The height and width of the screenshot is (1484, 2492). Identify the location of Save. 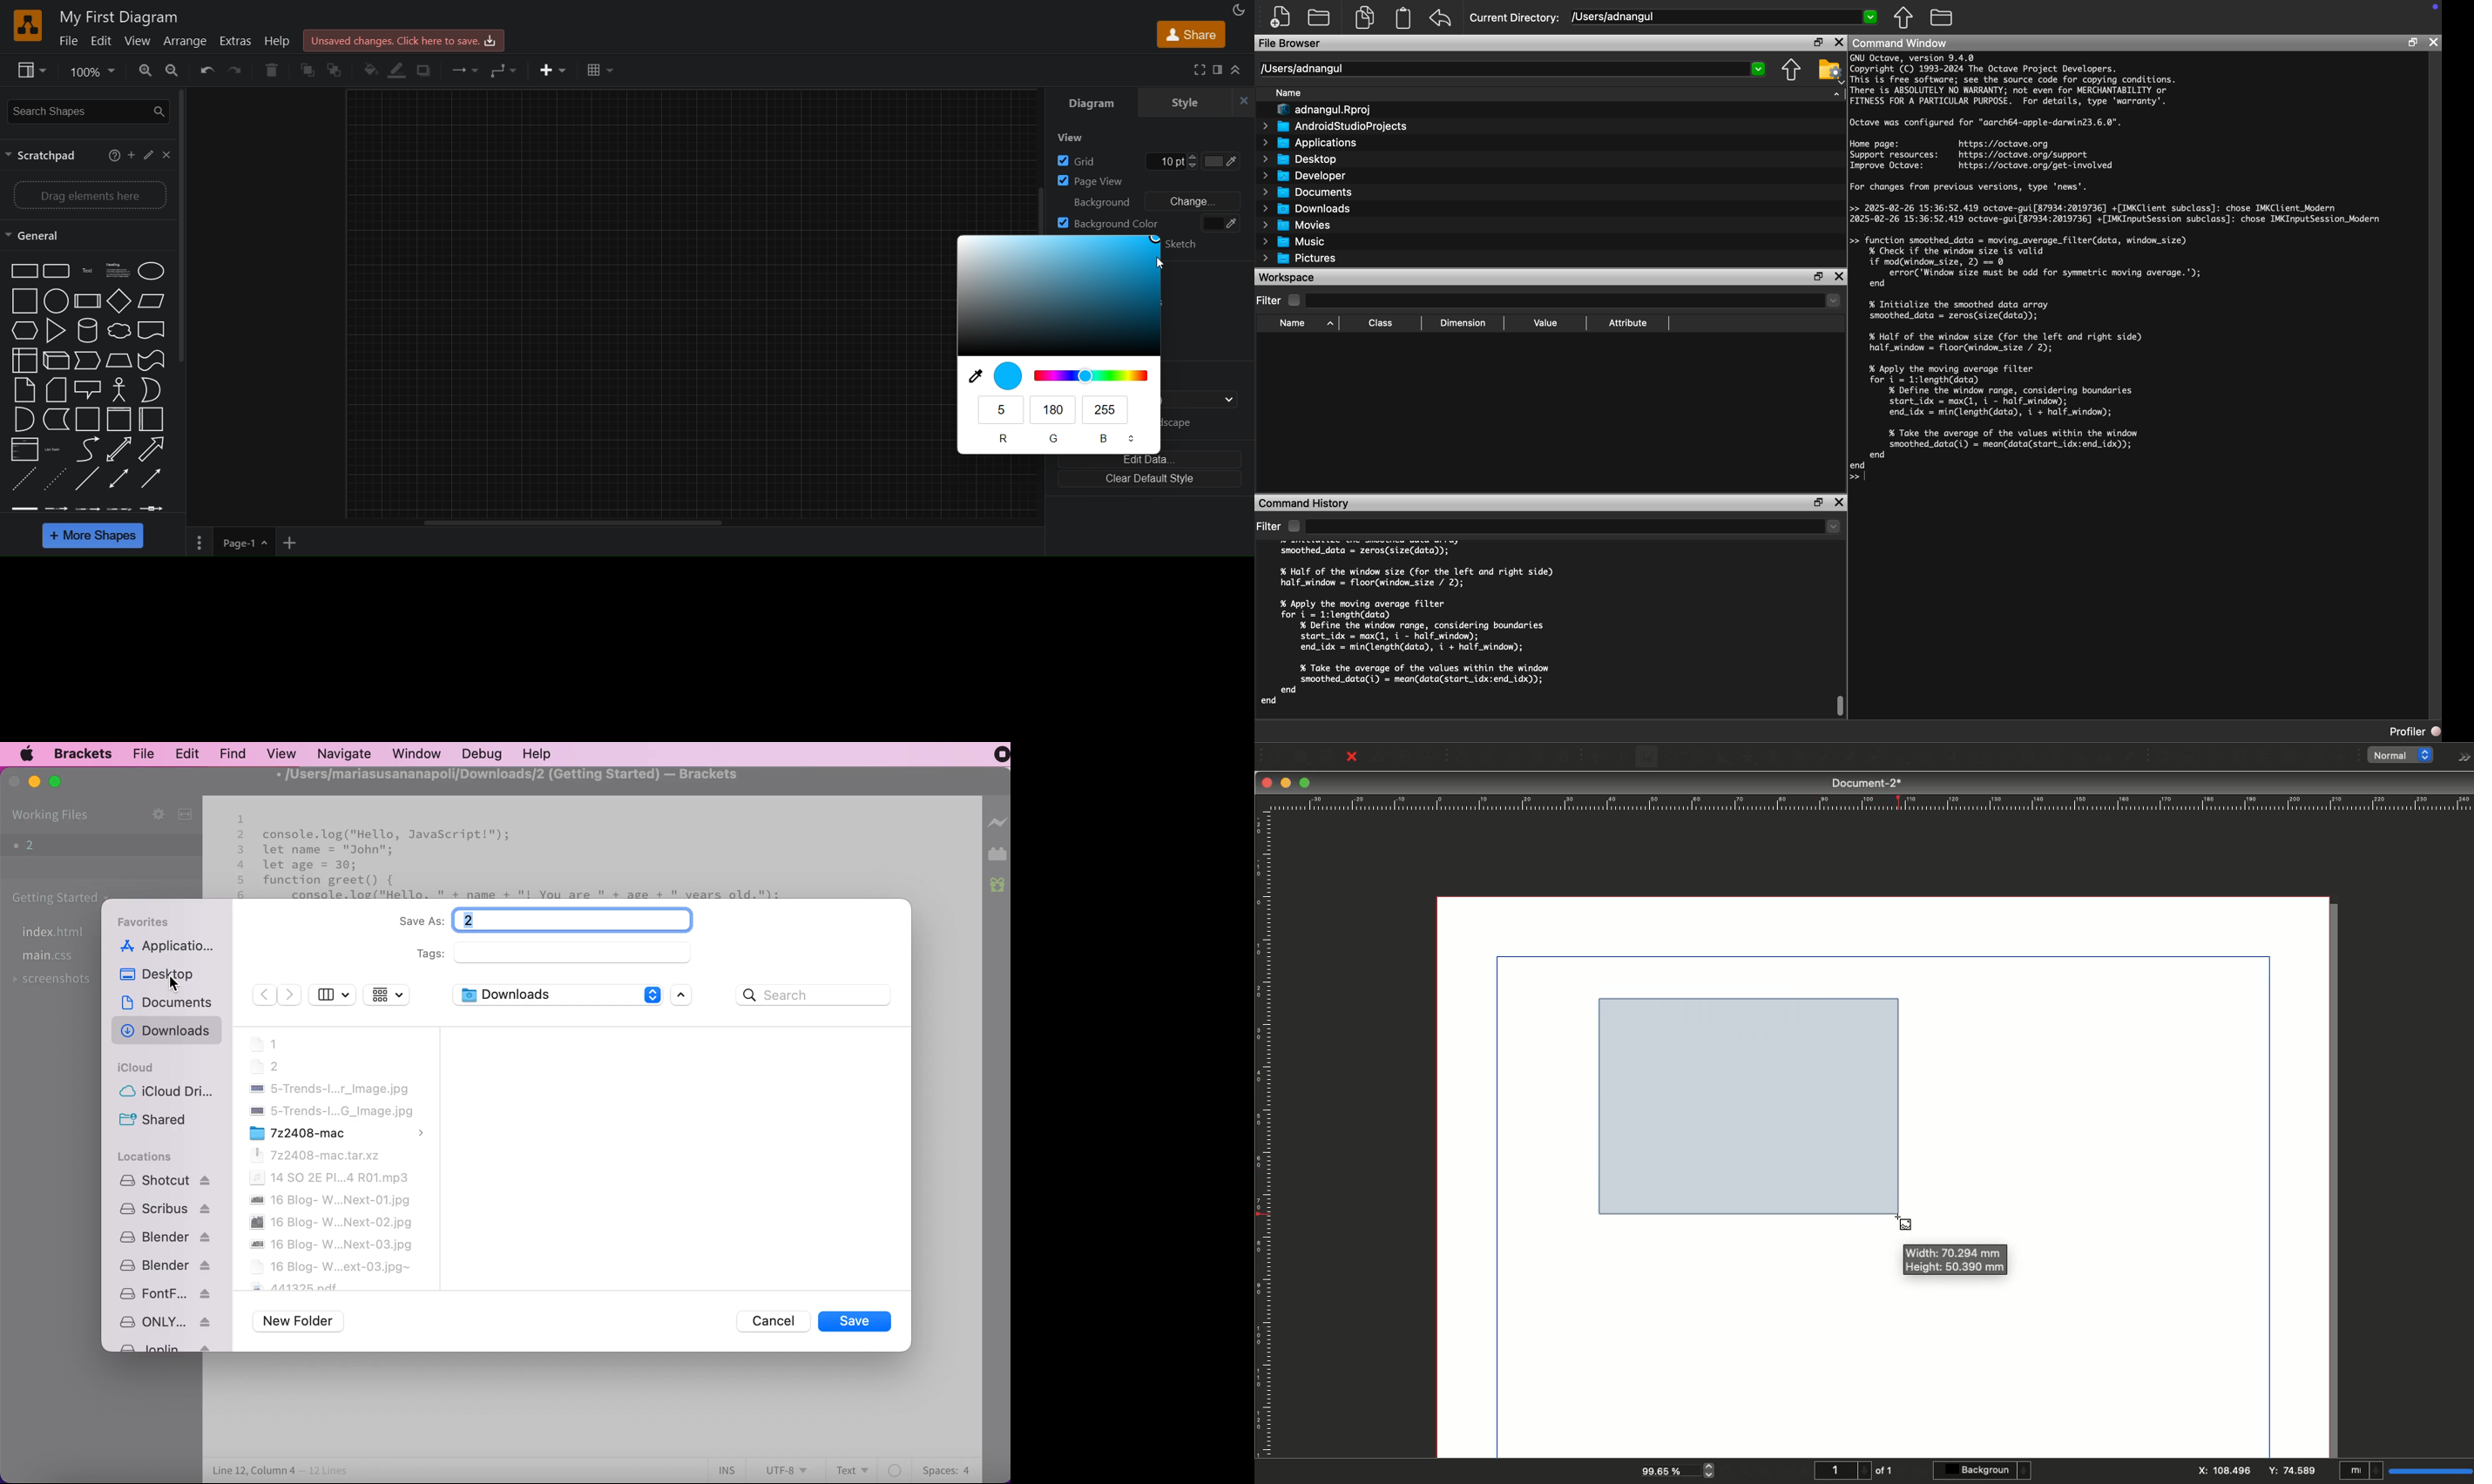
(1330, 756).